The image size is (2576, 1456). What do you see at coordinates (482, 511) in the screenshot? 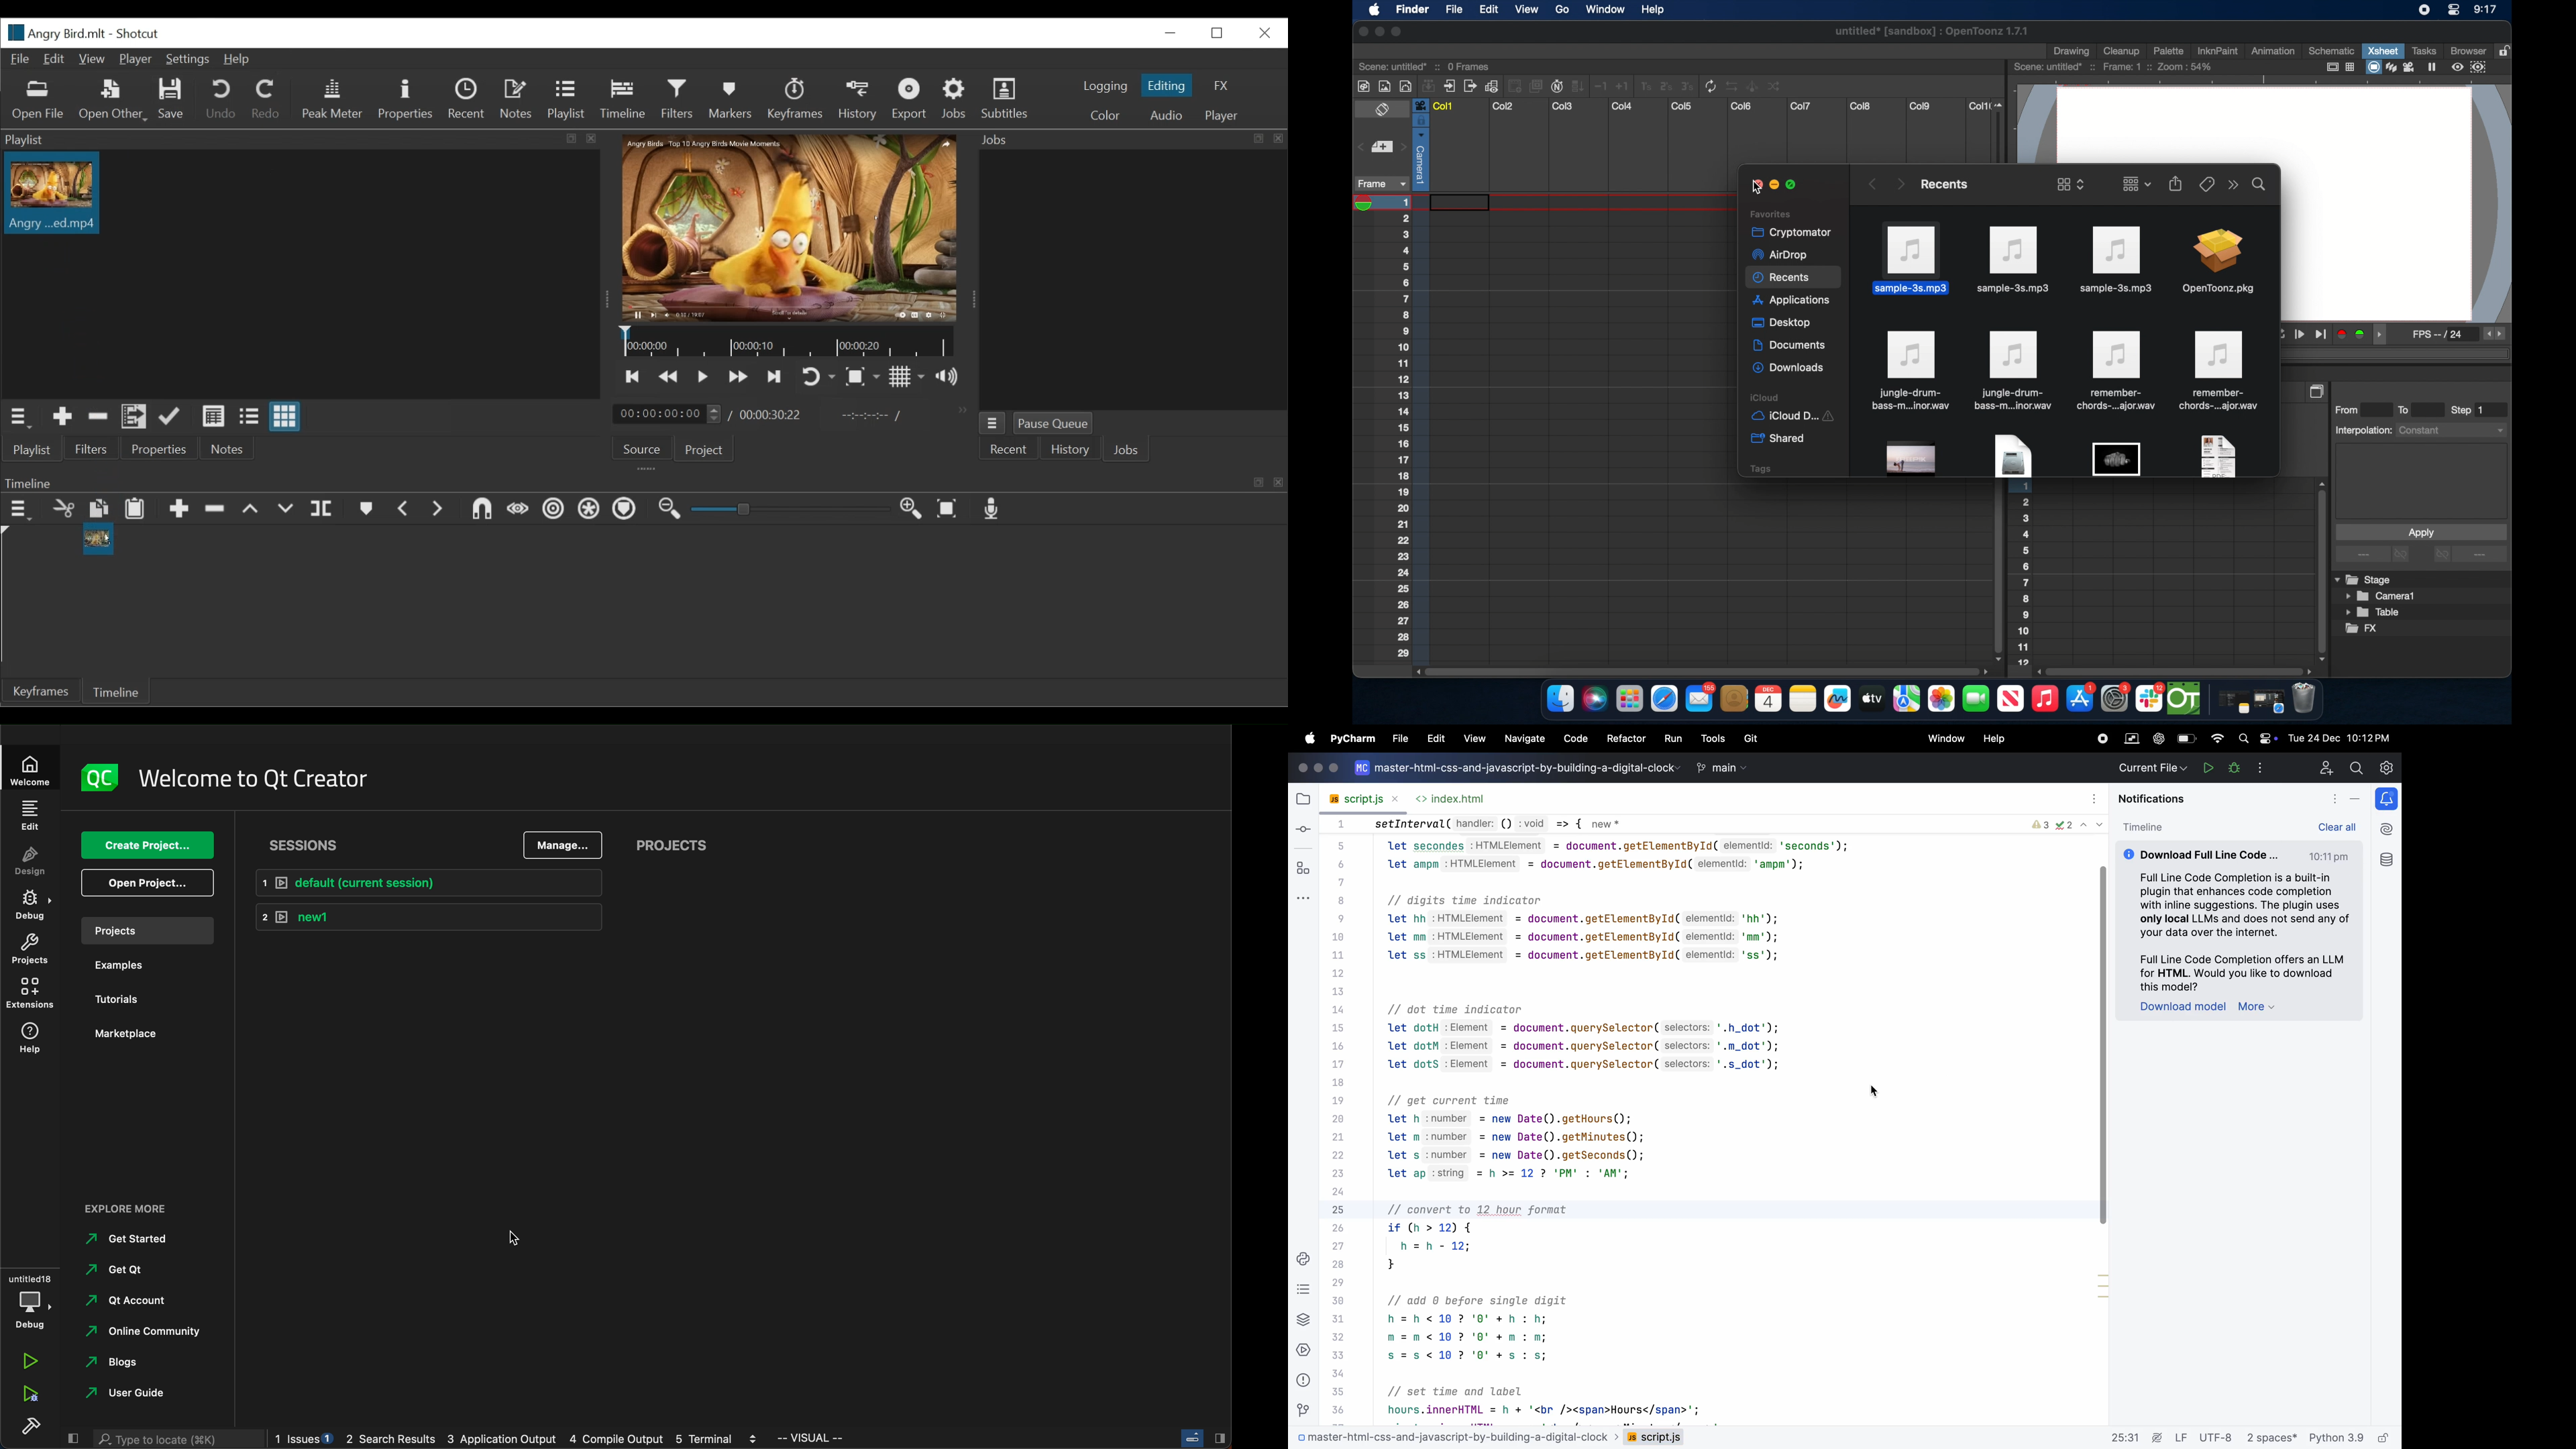
I see `Snap  ` at bounding box center [482, 511].